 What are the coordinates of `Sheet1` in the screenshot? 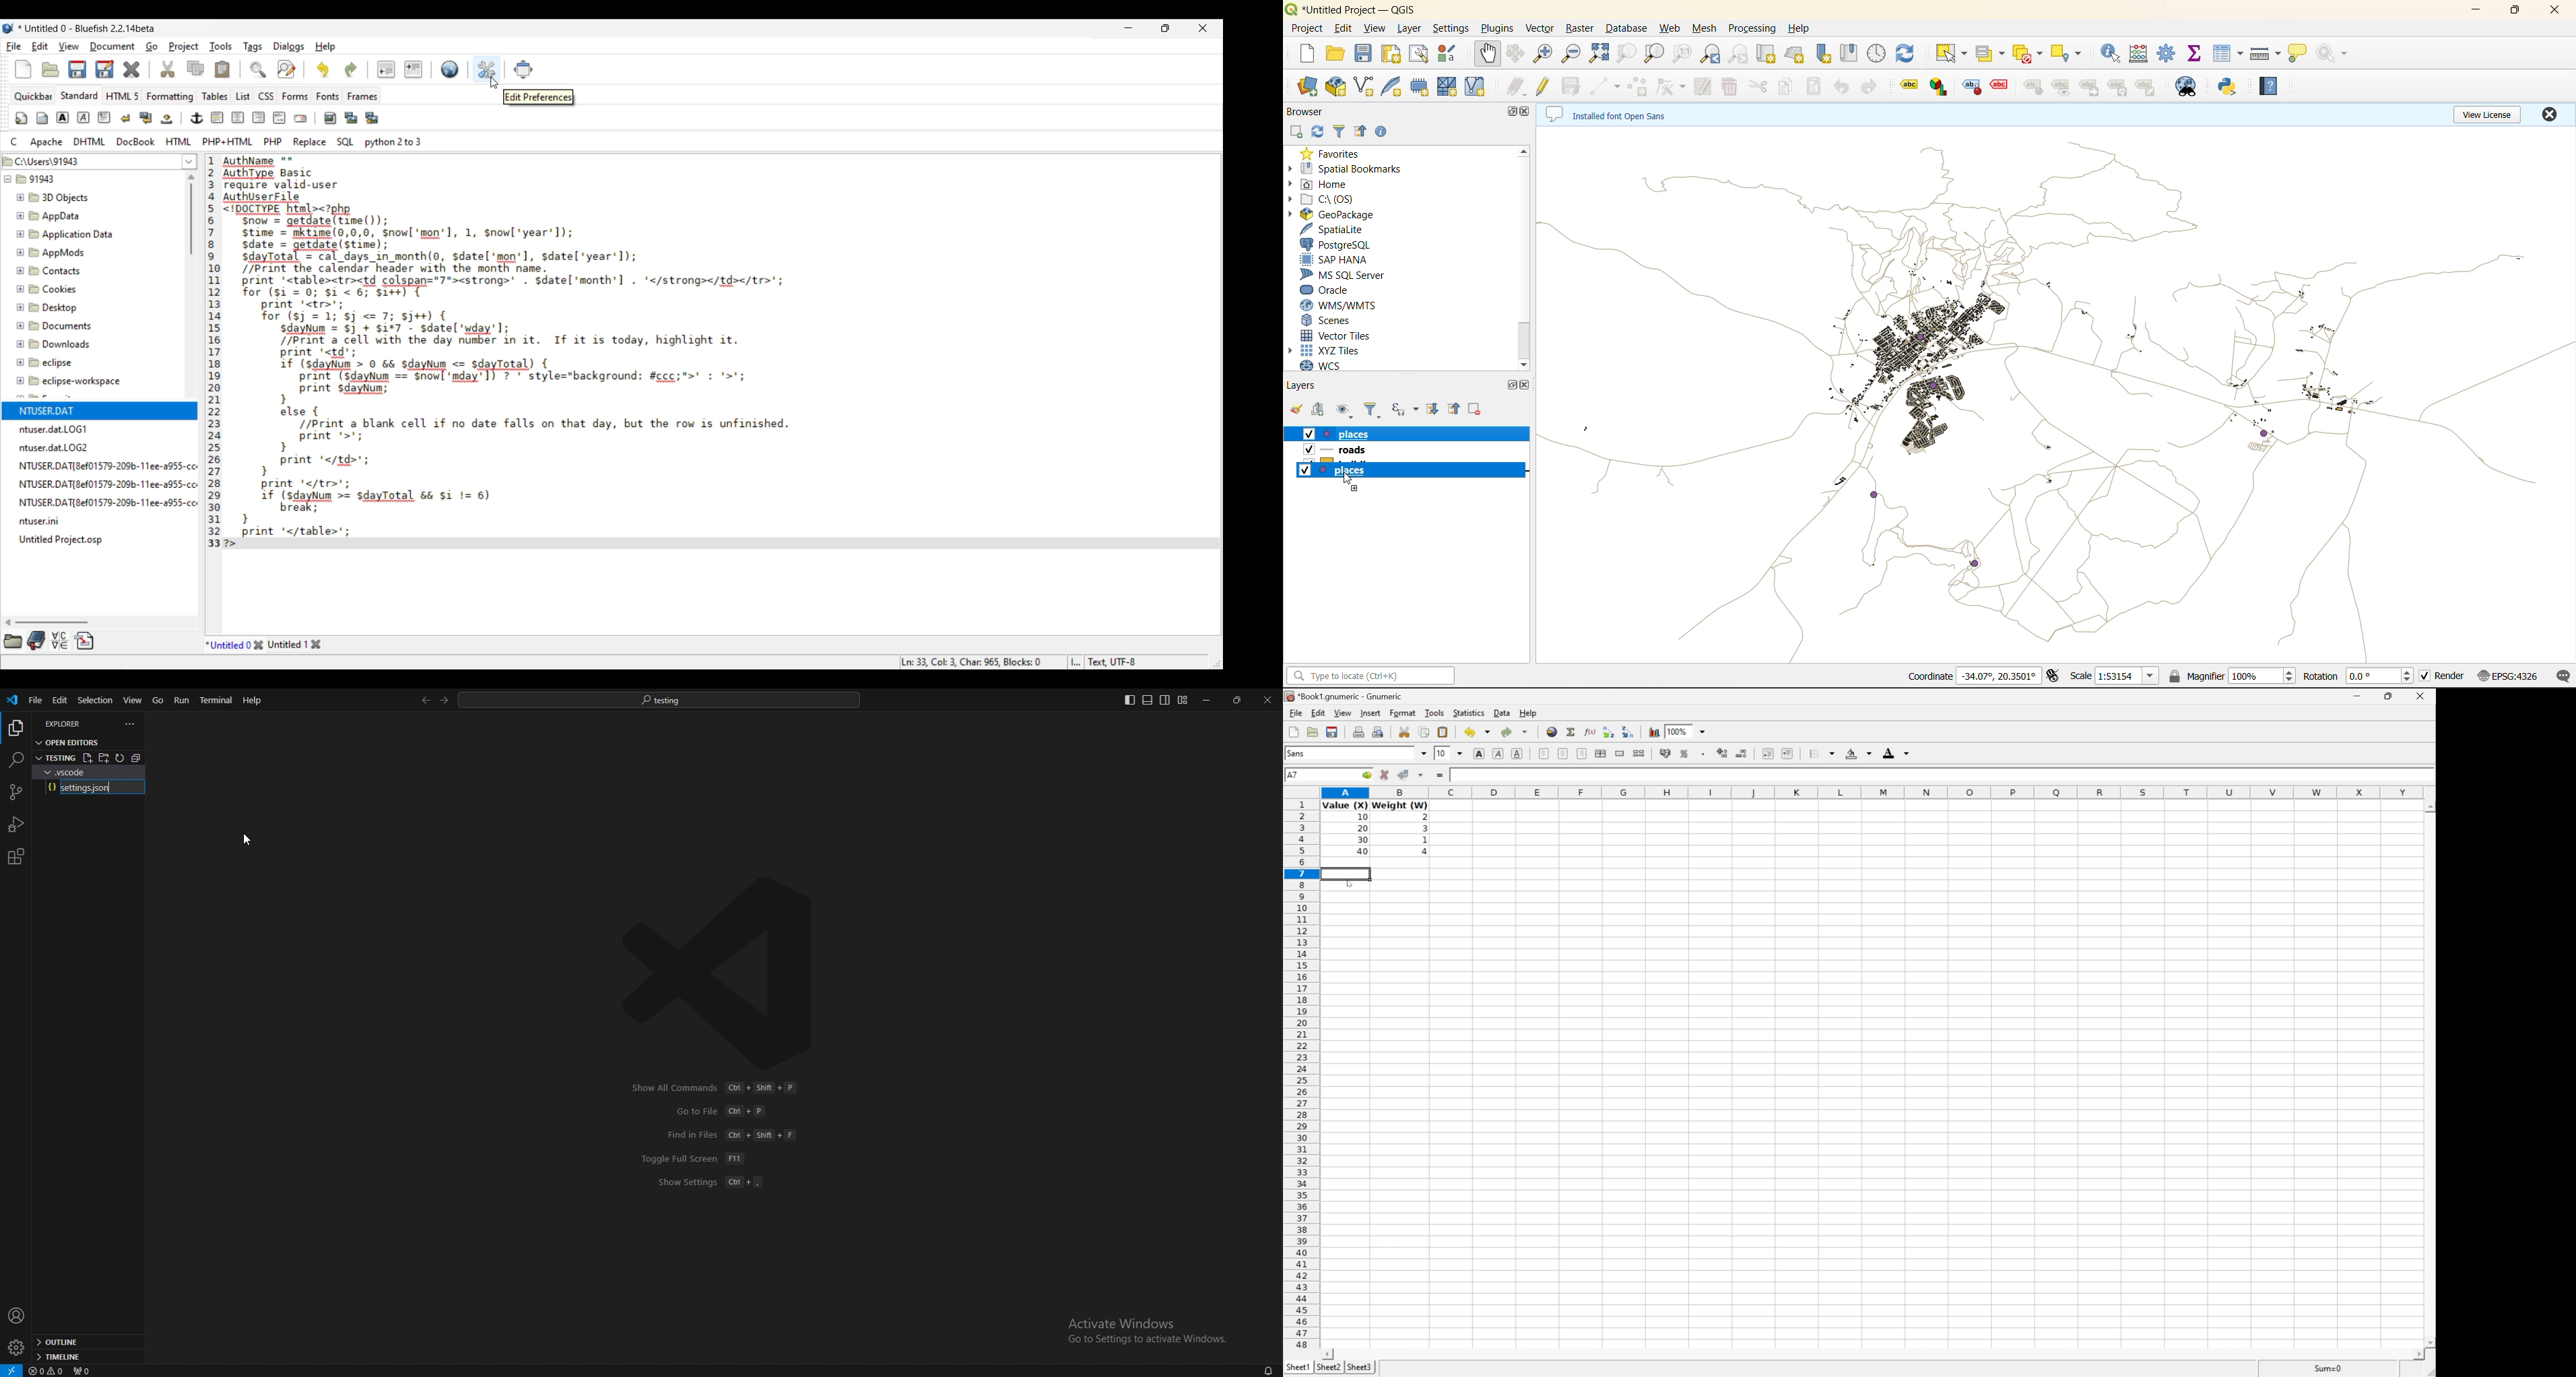 It's located at (1297, 1367).